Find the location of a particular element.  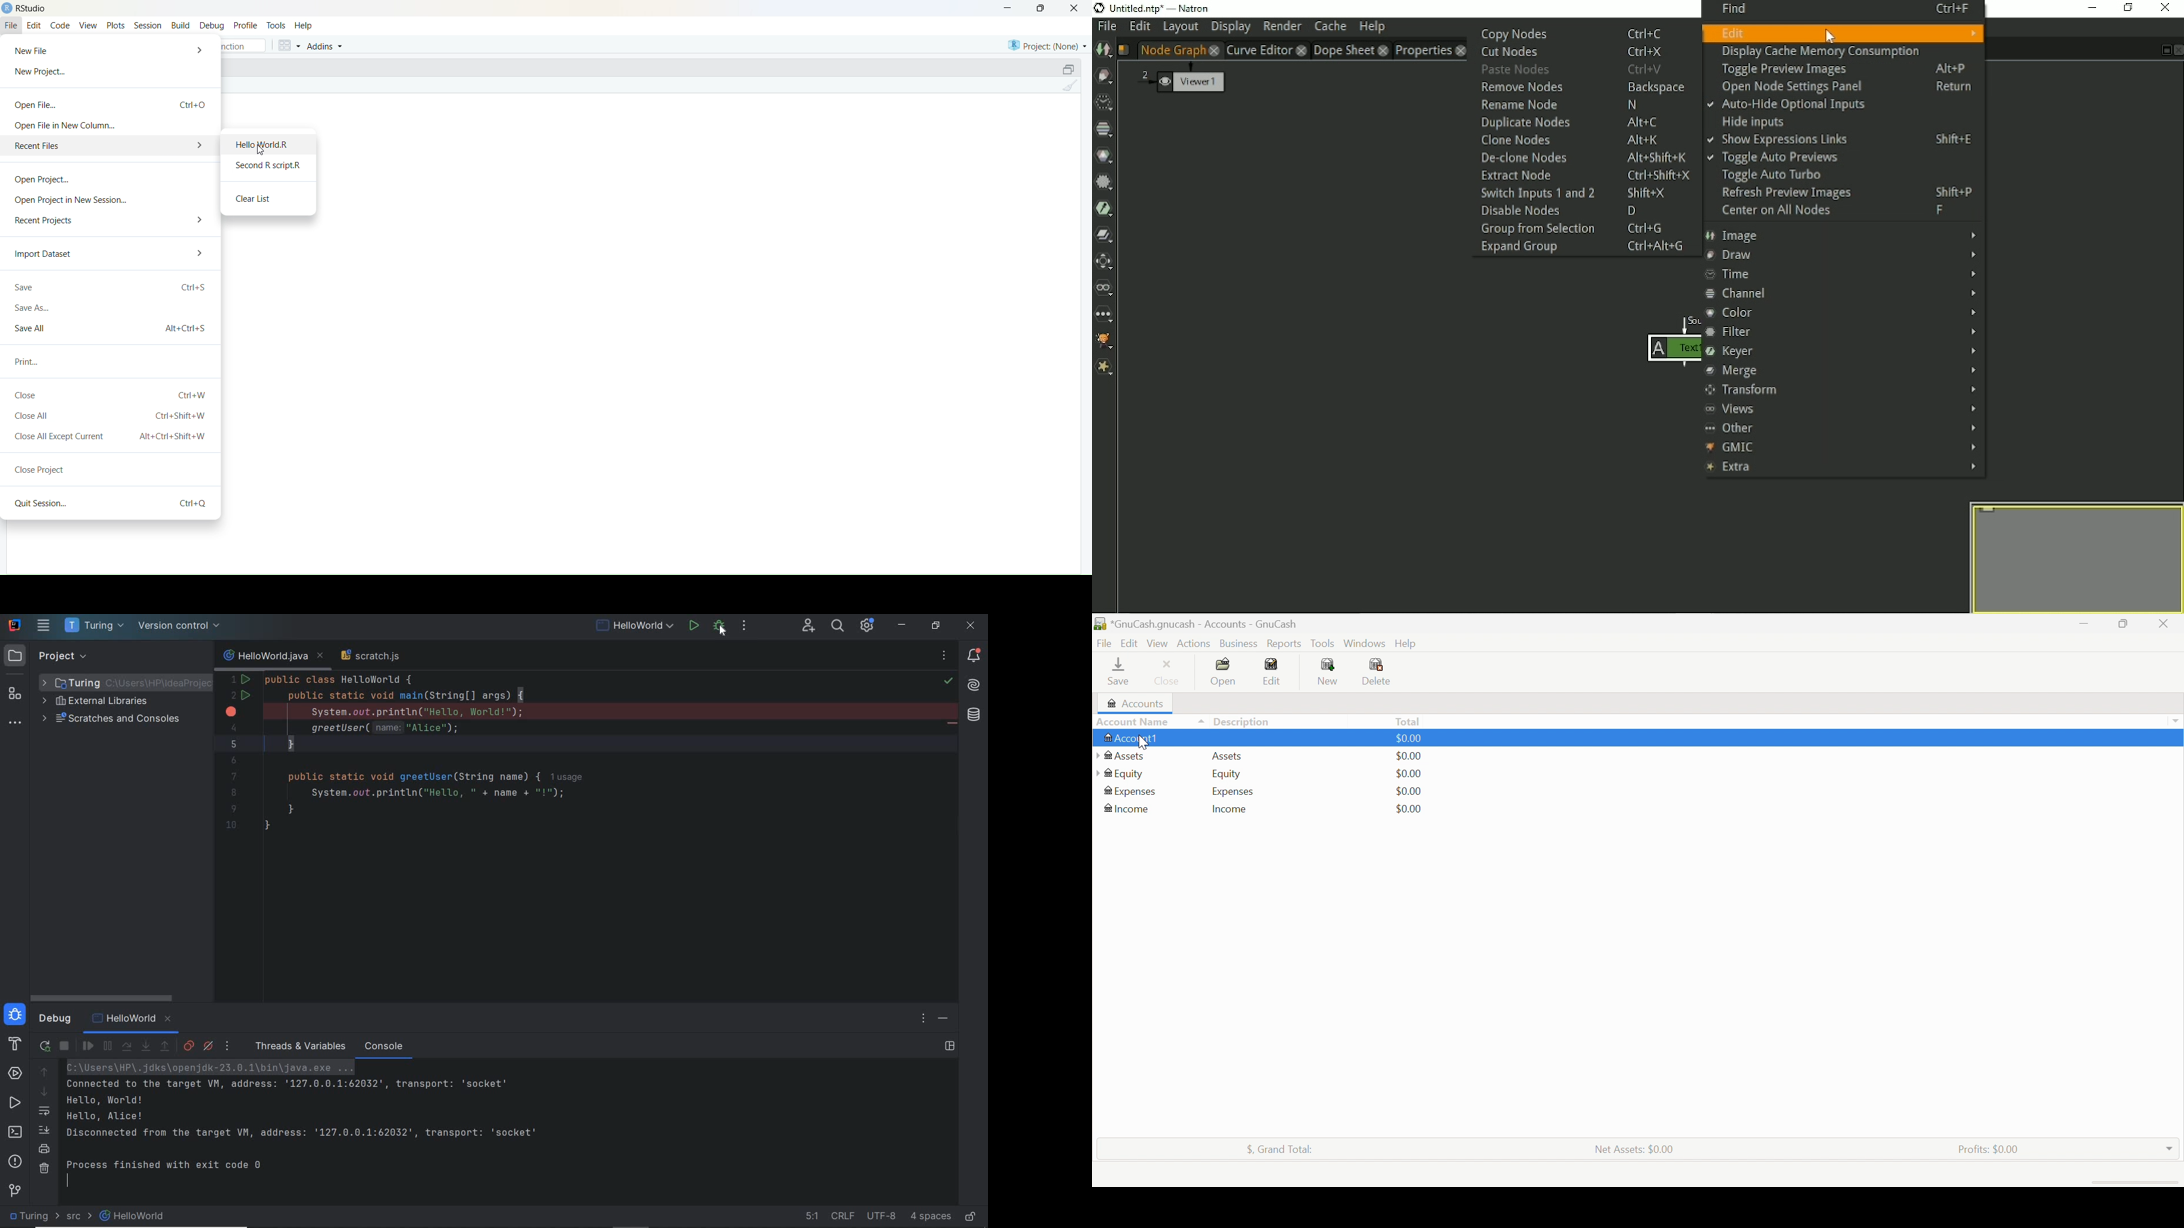

View is located at coordinates (1158, 644).